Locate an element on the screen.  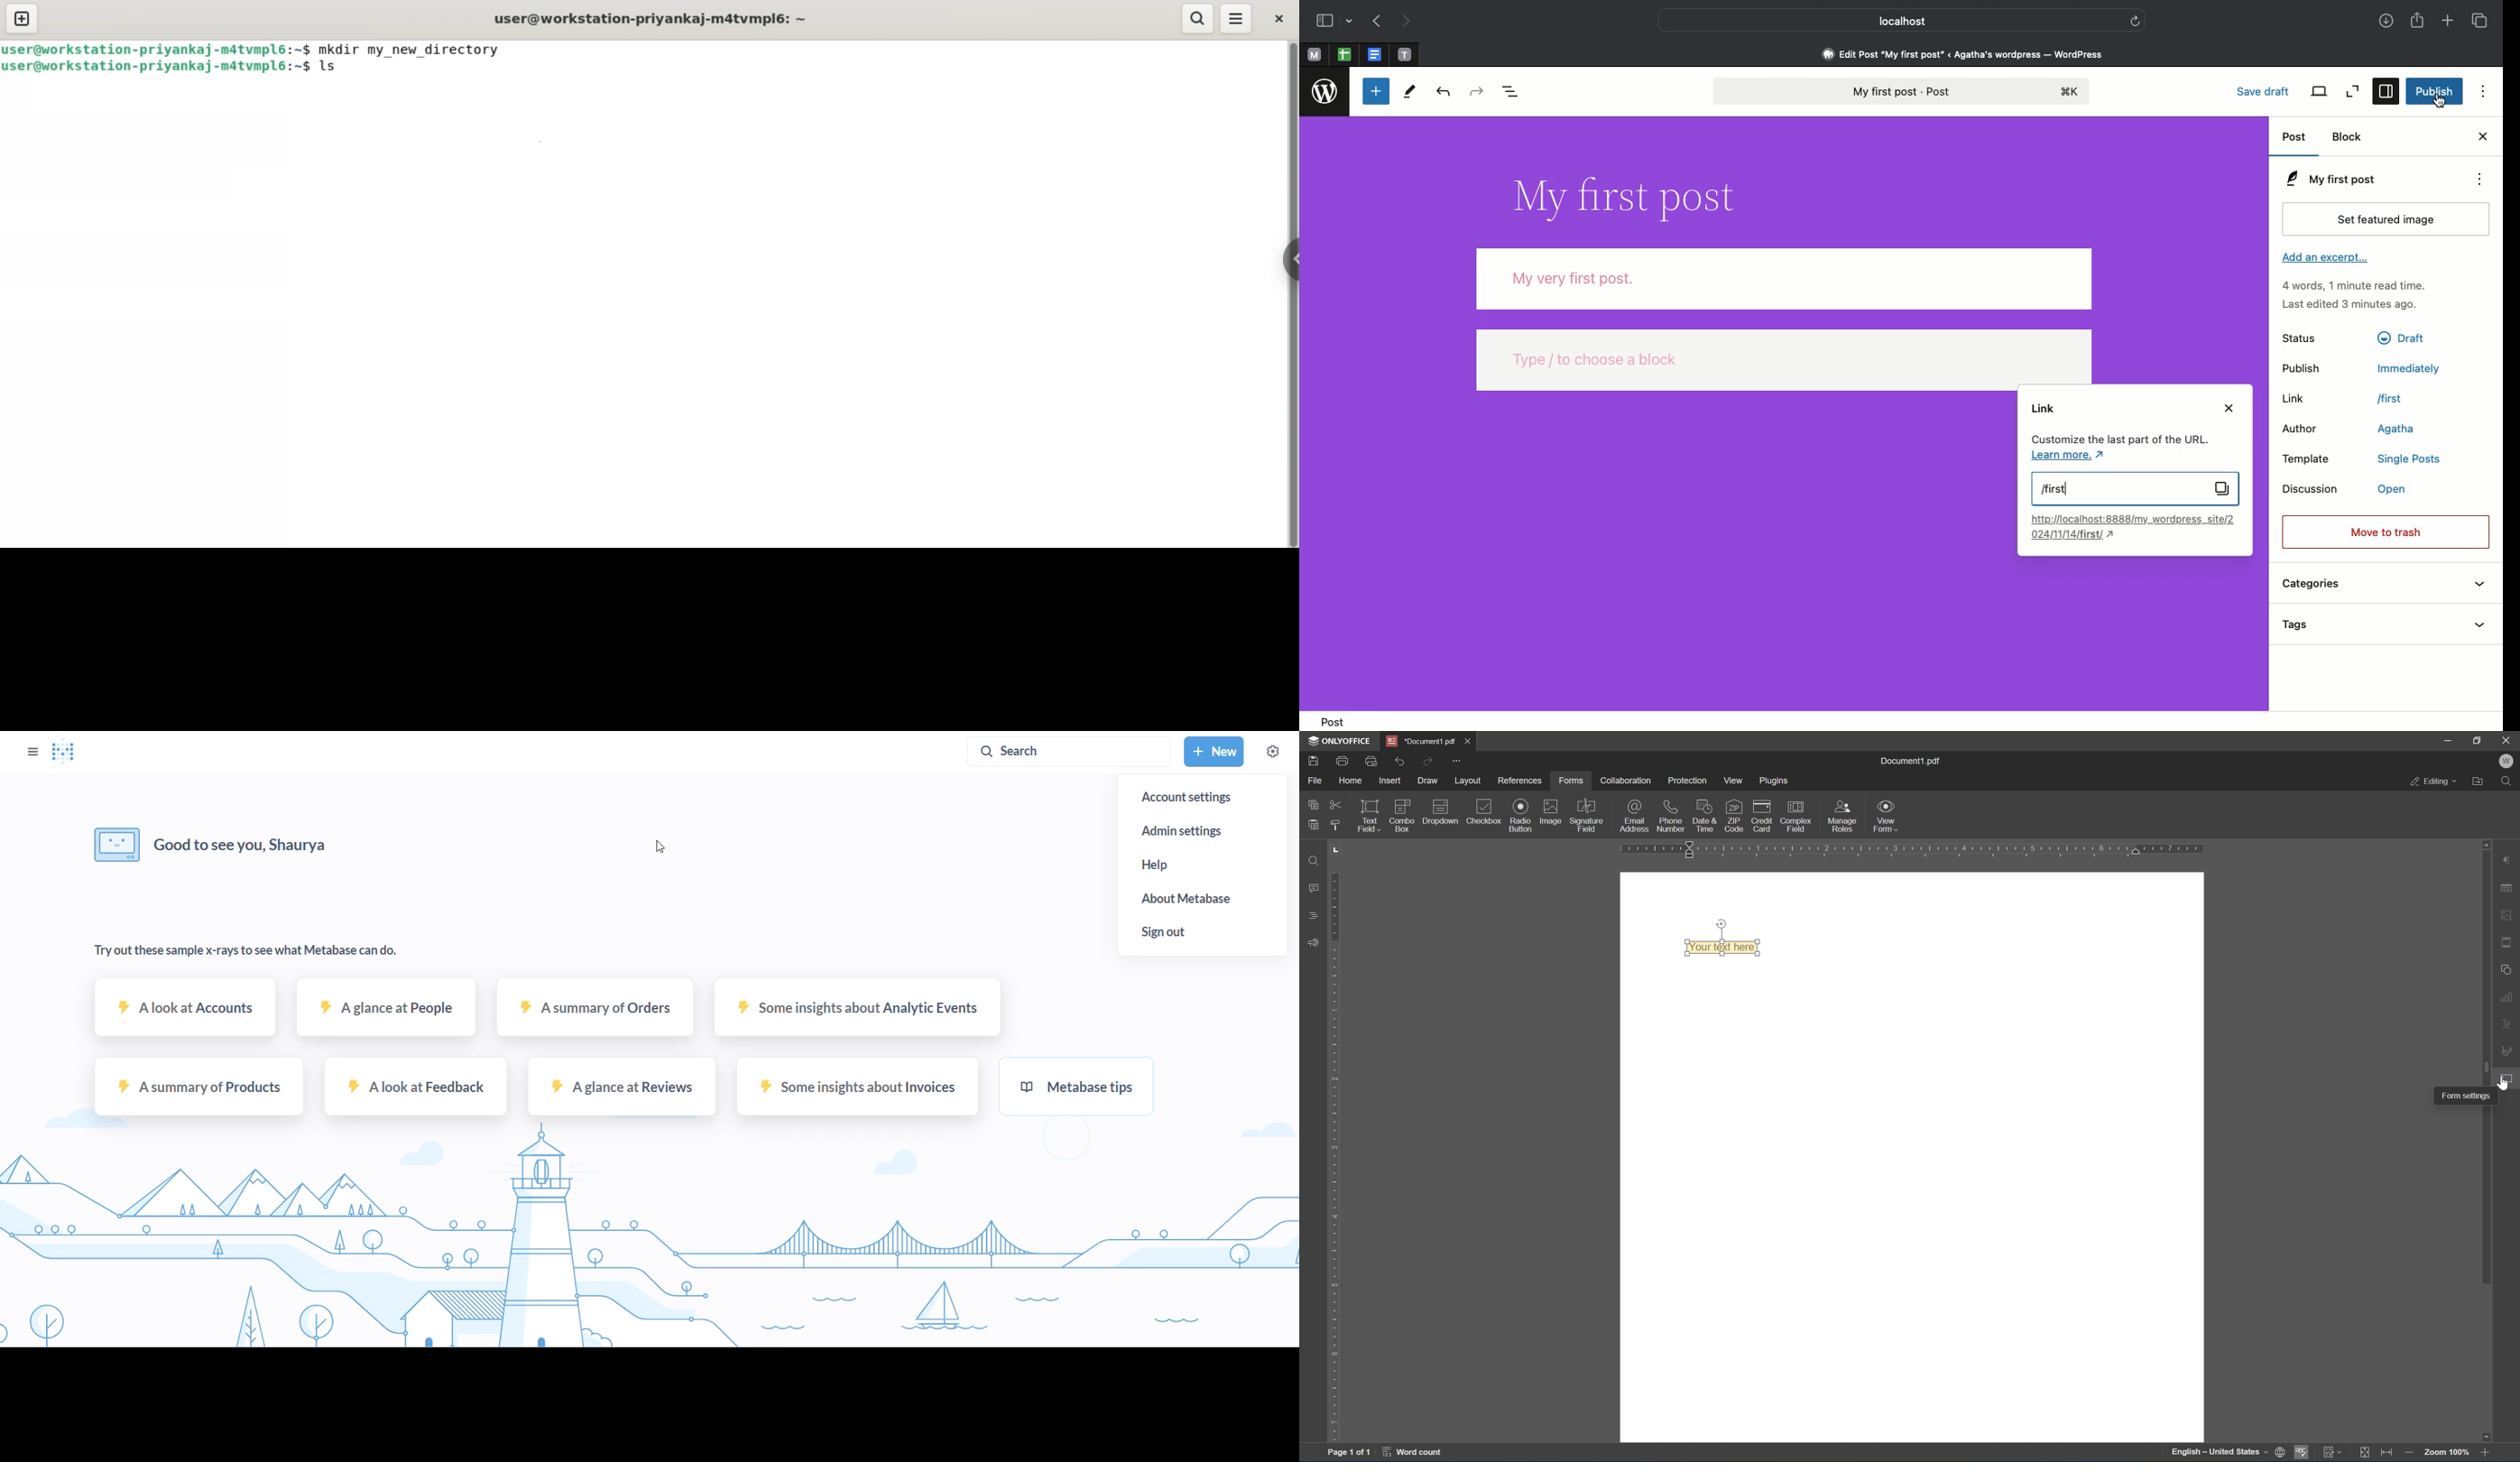
Template is located at coordinates (2309, 458).